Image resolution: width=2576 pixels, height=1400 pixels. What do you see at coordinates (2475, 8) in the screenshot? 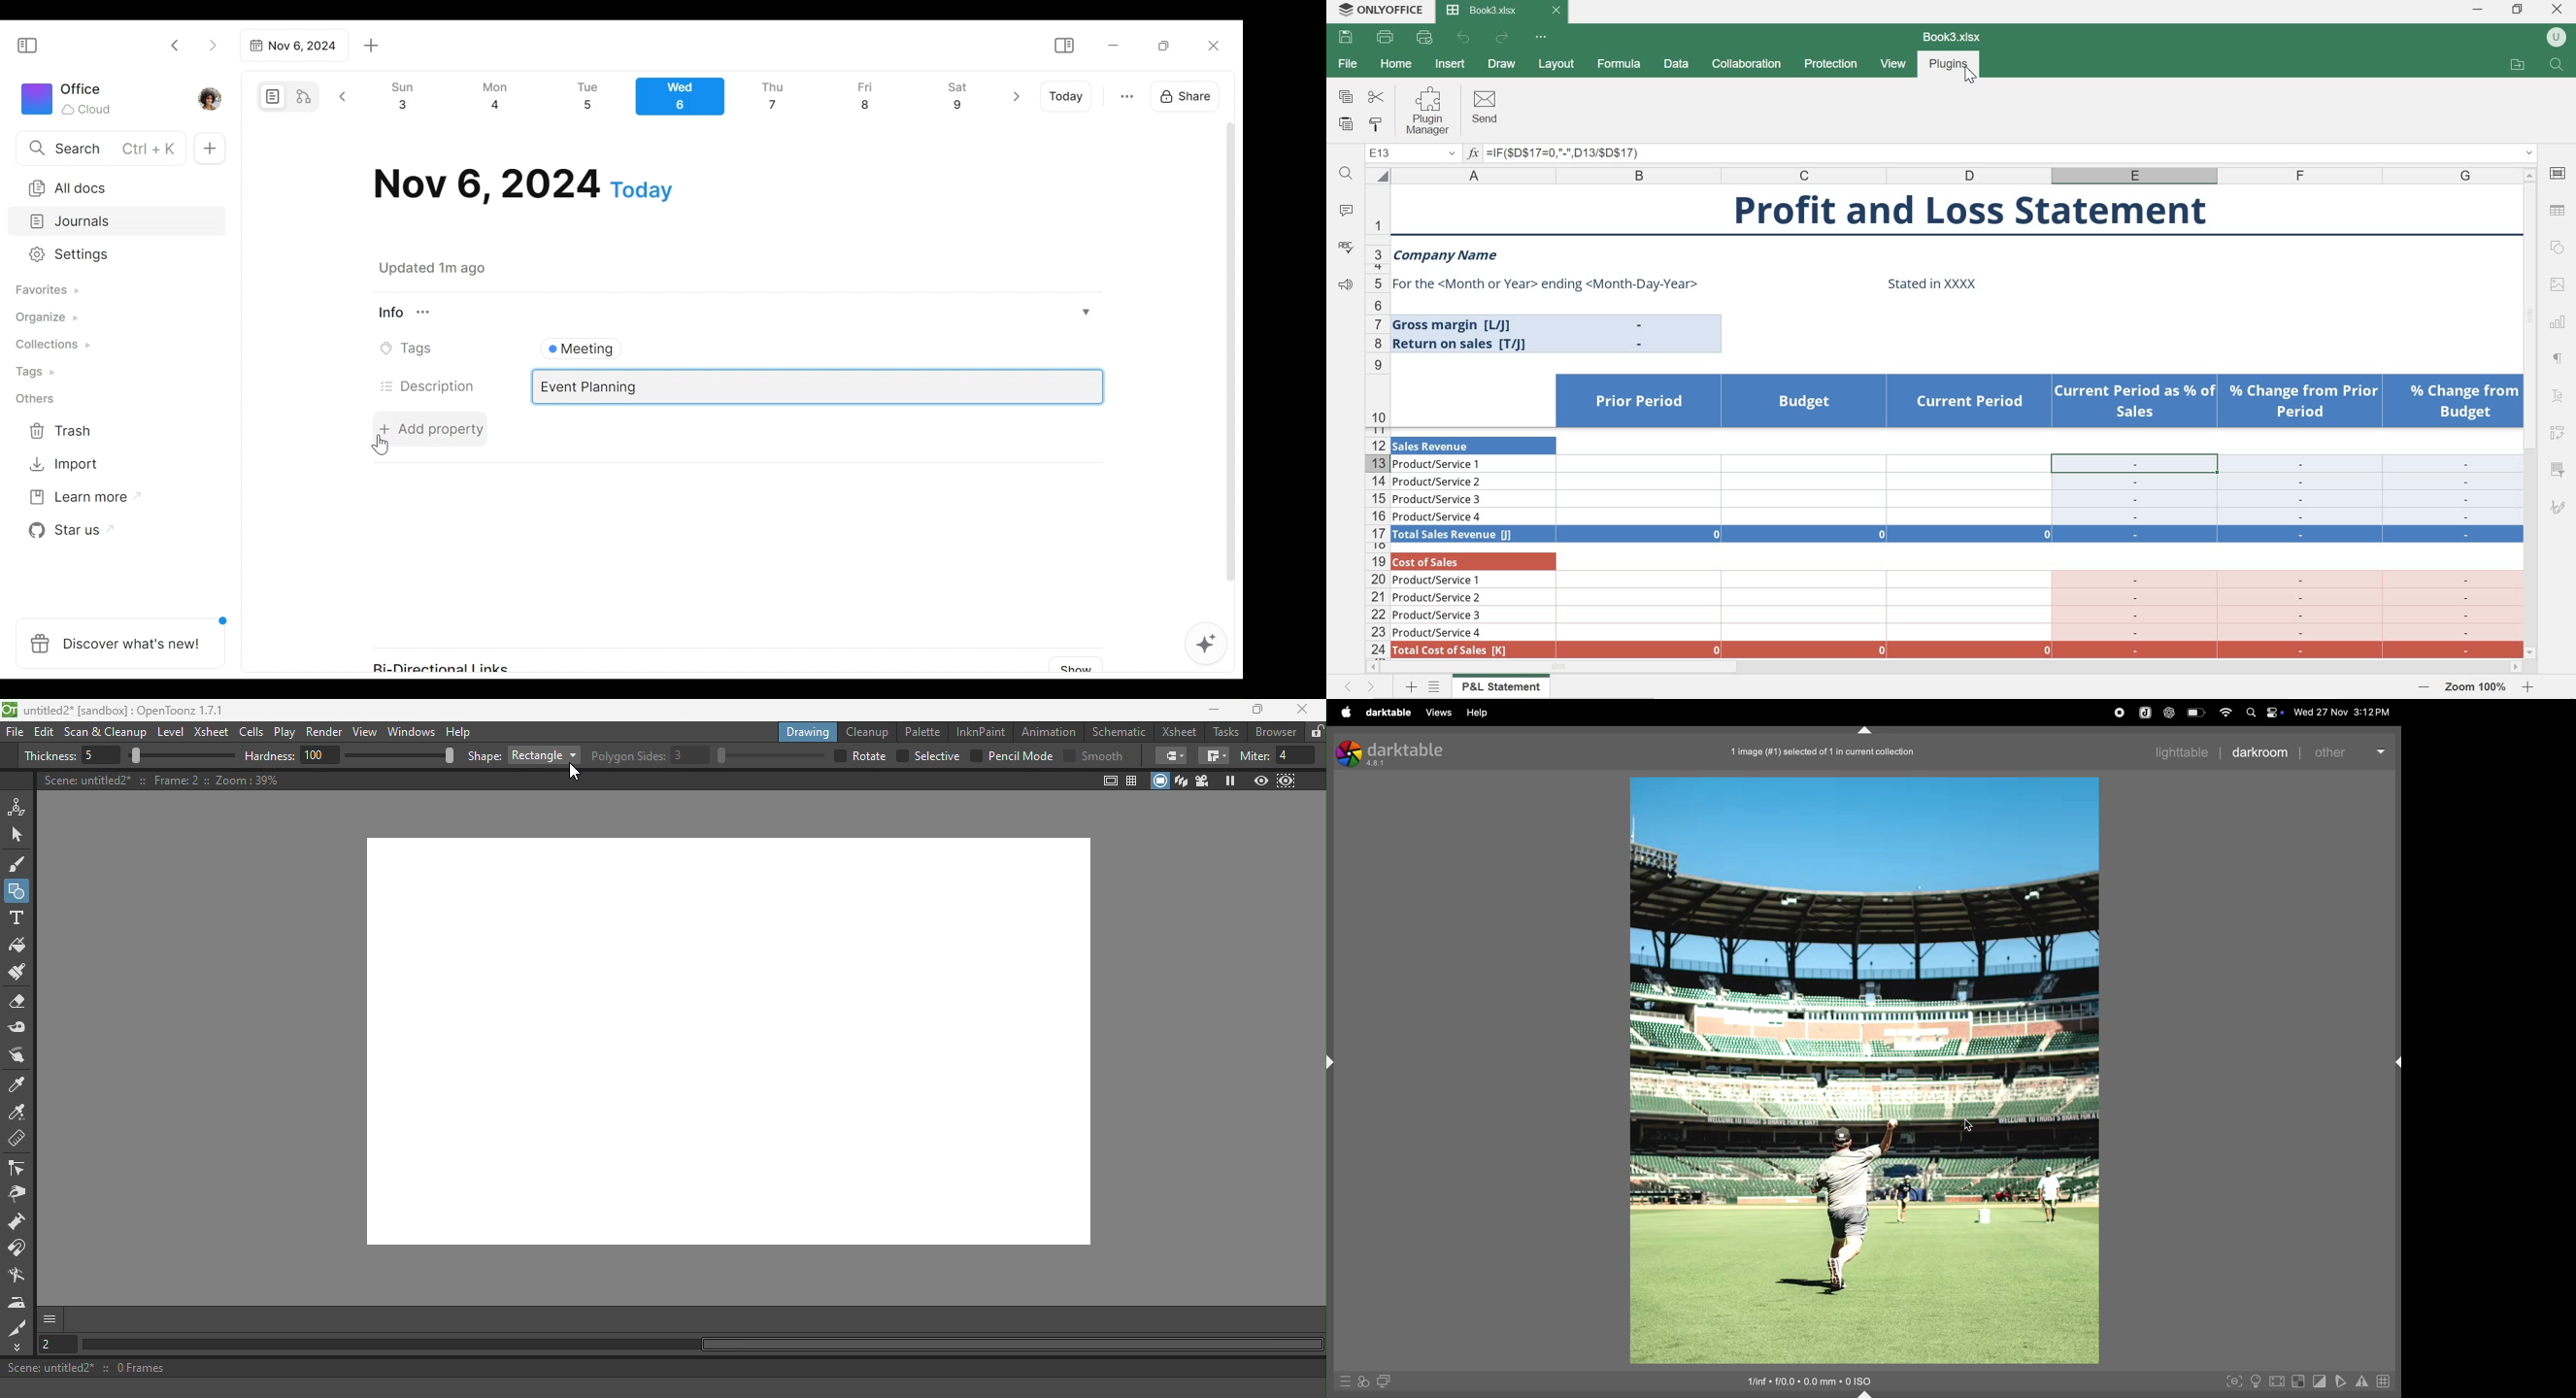
I see `minimize` at bounding box center [2475, 8].